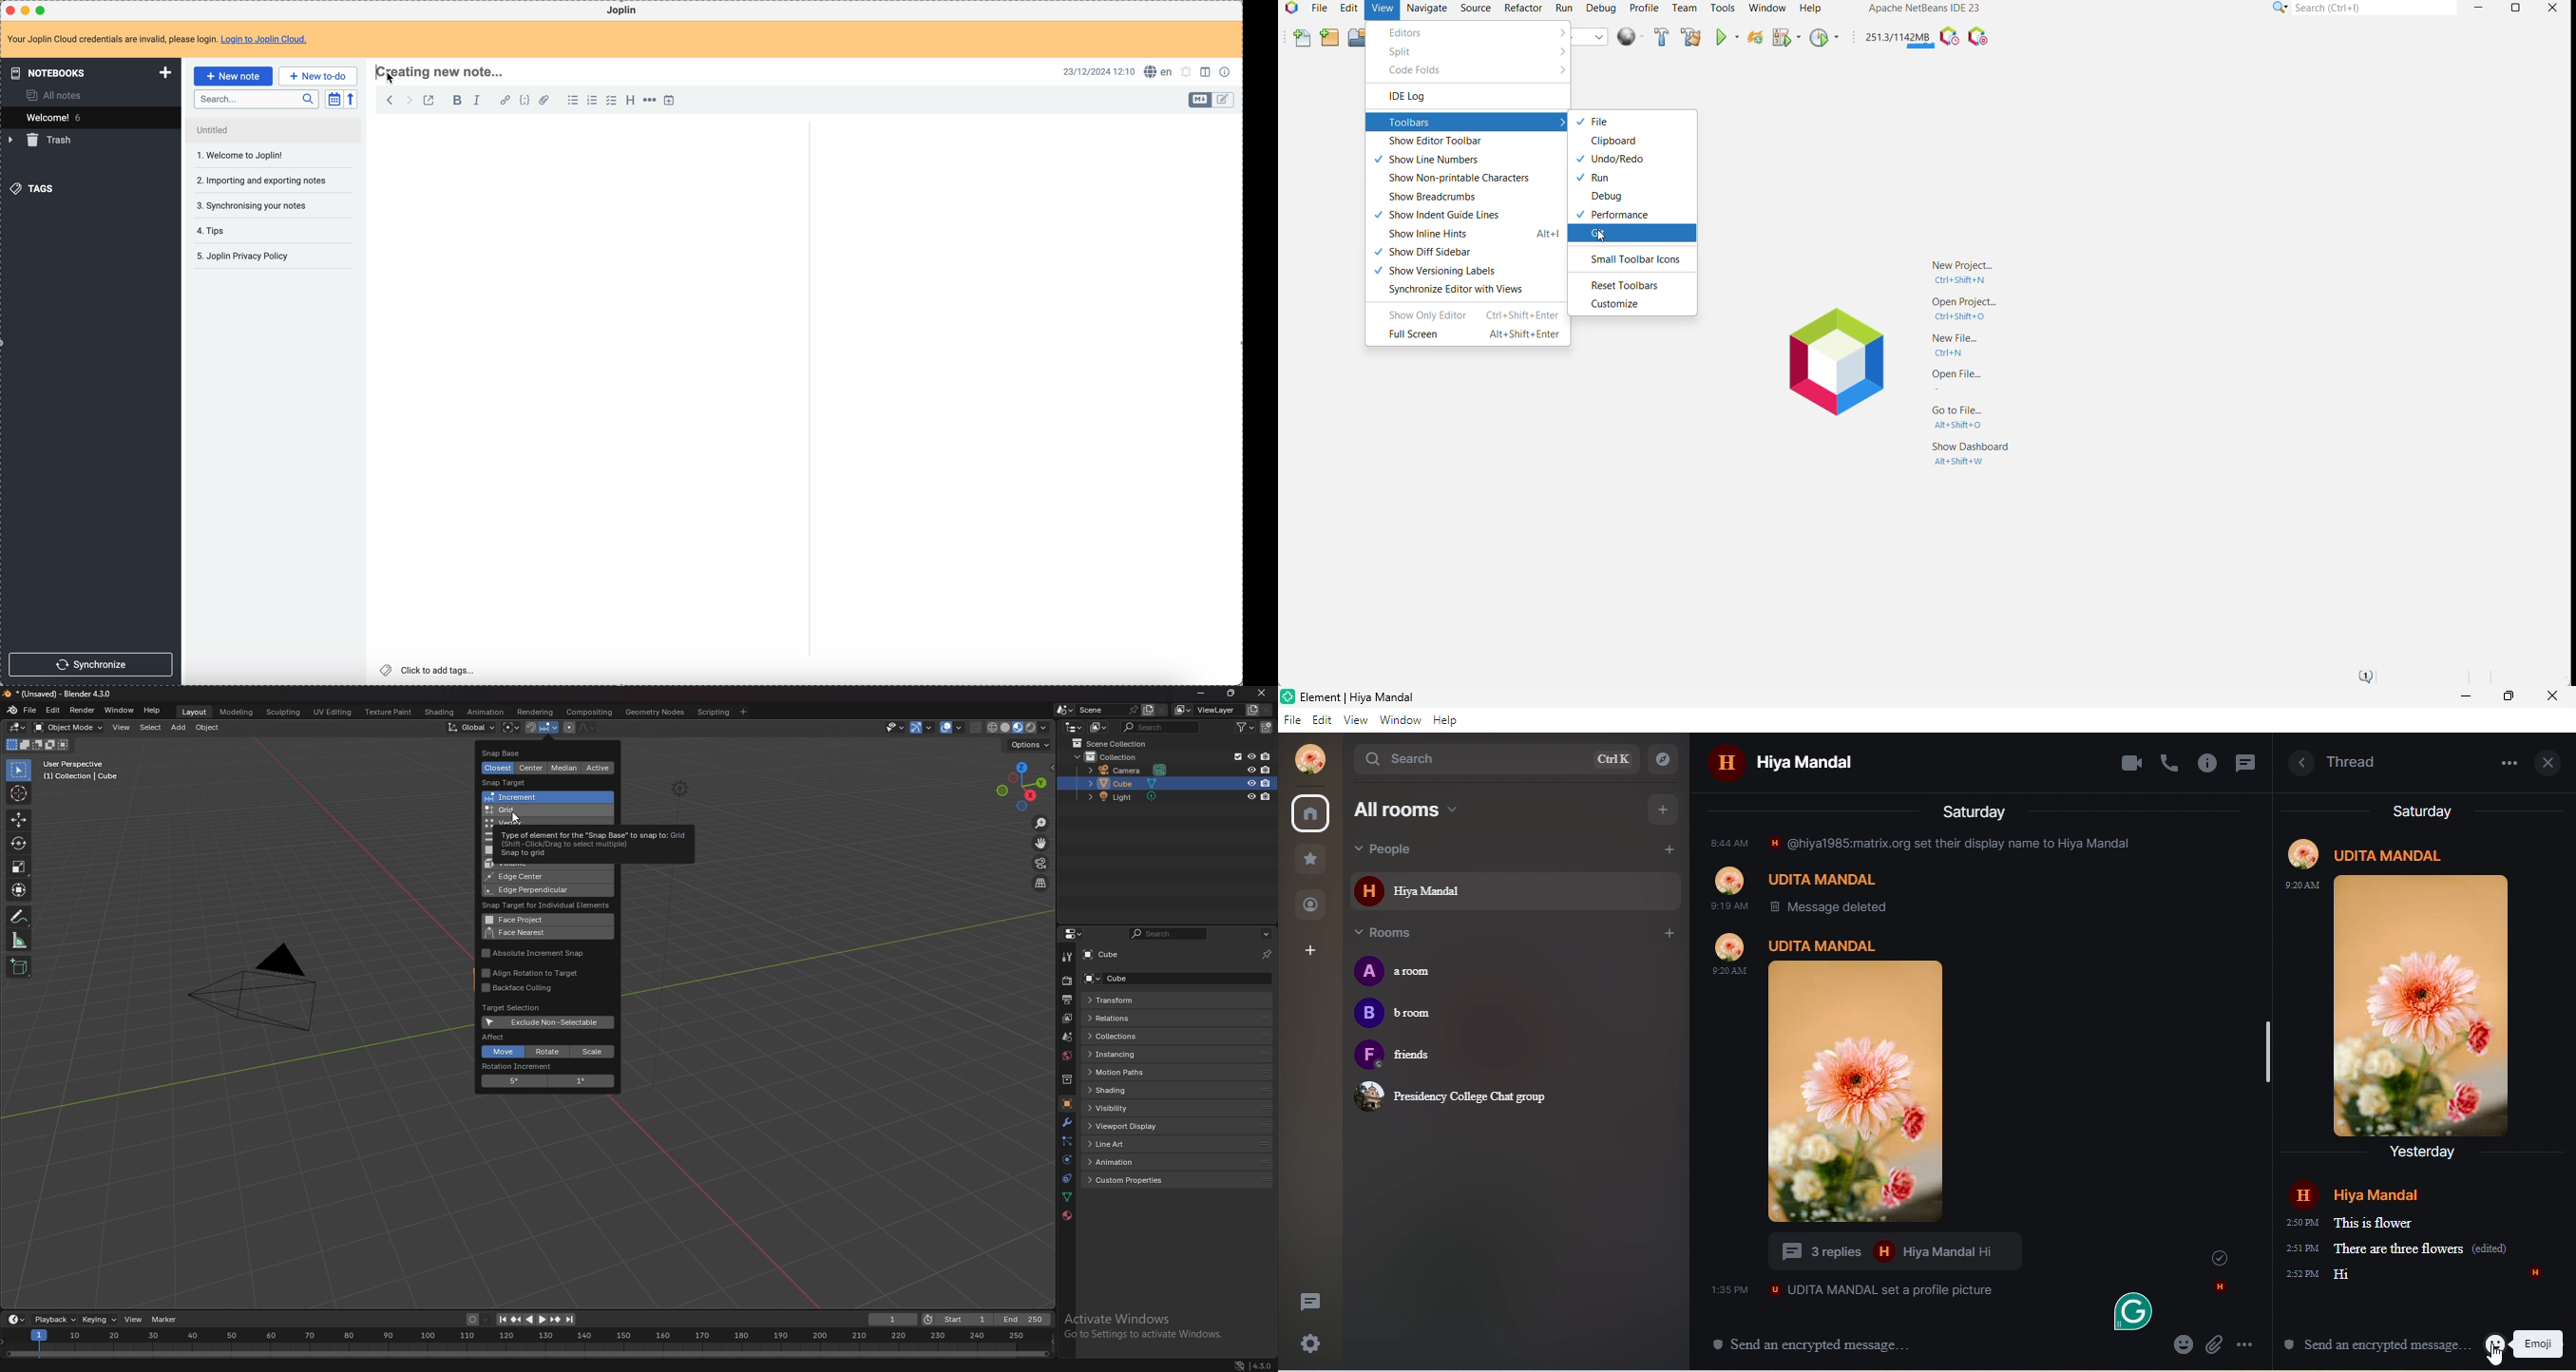  Describe the element at coordinates (1159, 72) in the screenshot. I see `spell checker` at that location.